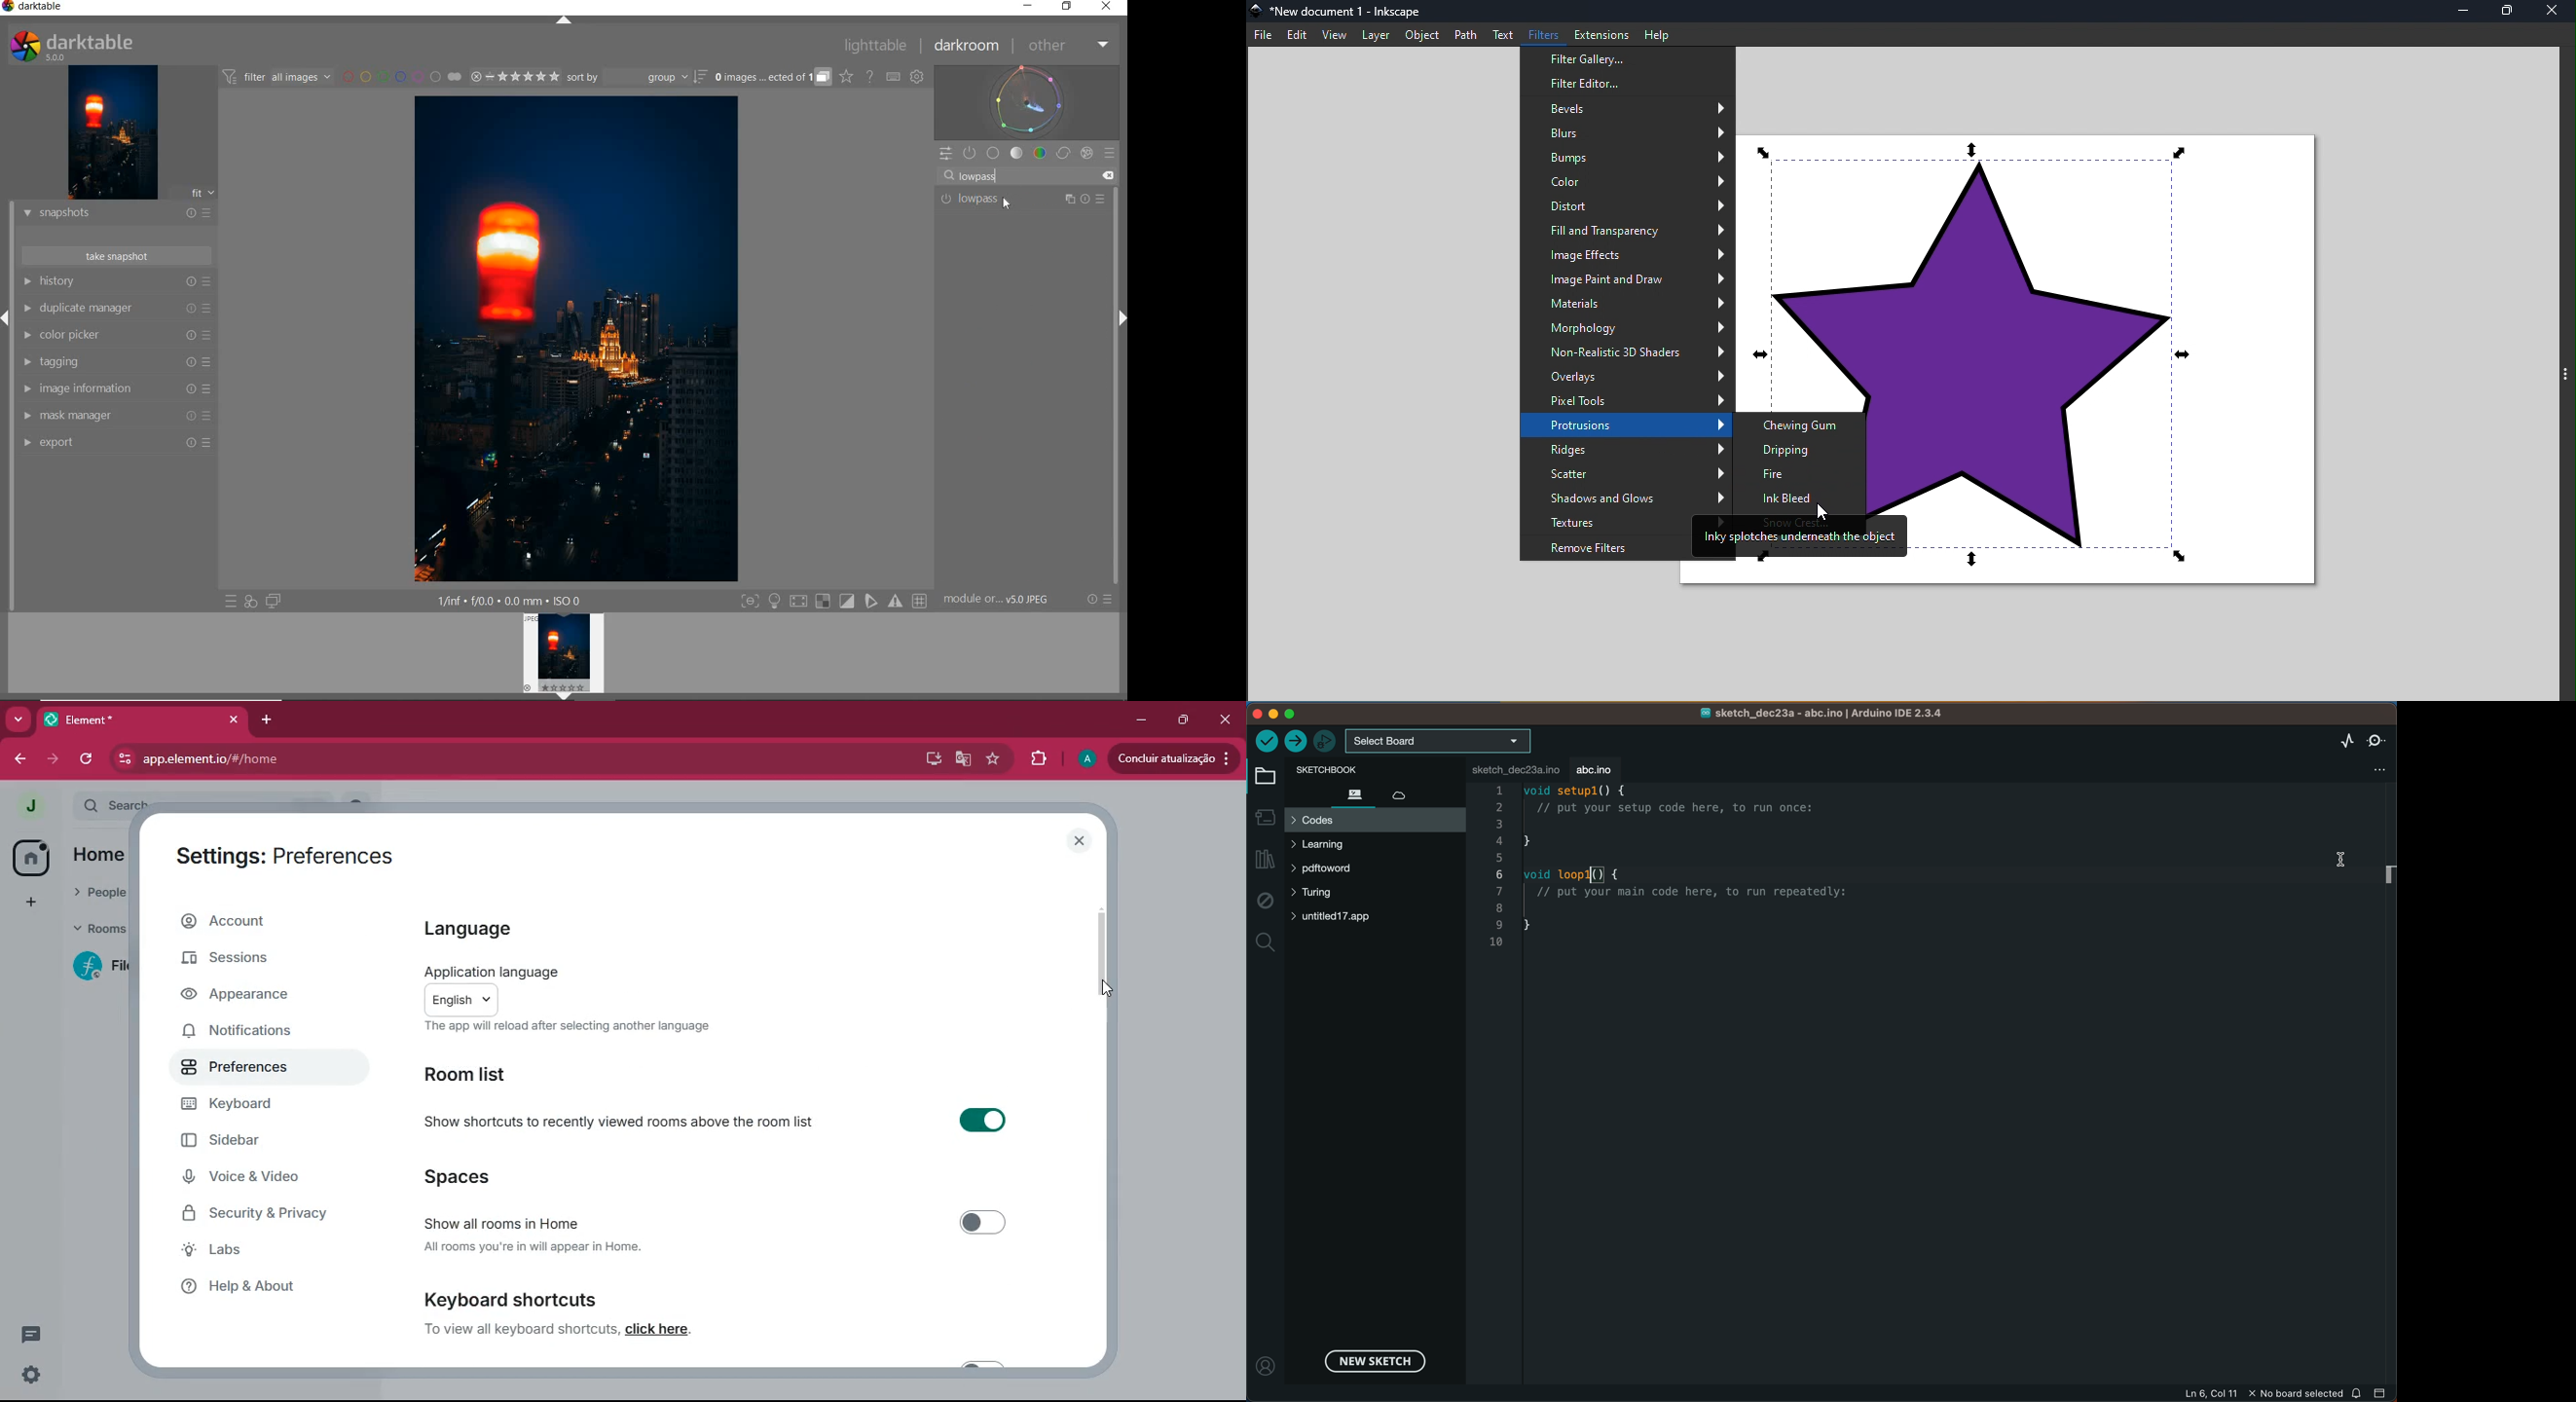 The height and width of the screenshot is (1428, 2576). Describe the element at coordinates (579, 340) in the screenshot. I see `SELECTED IMAGE` at that location.